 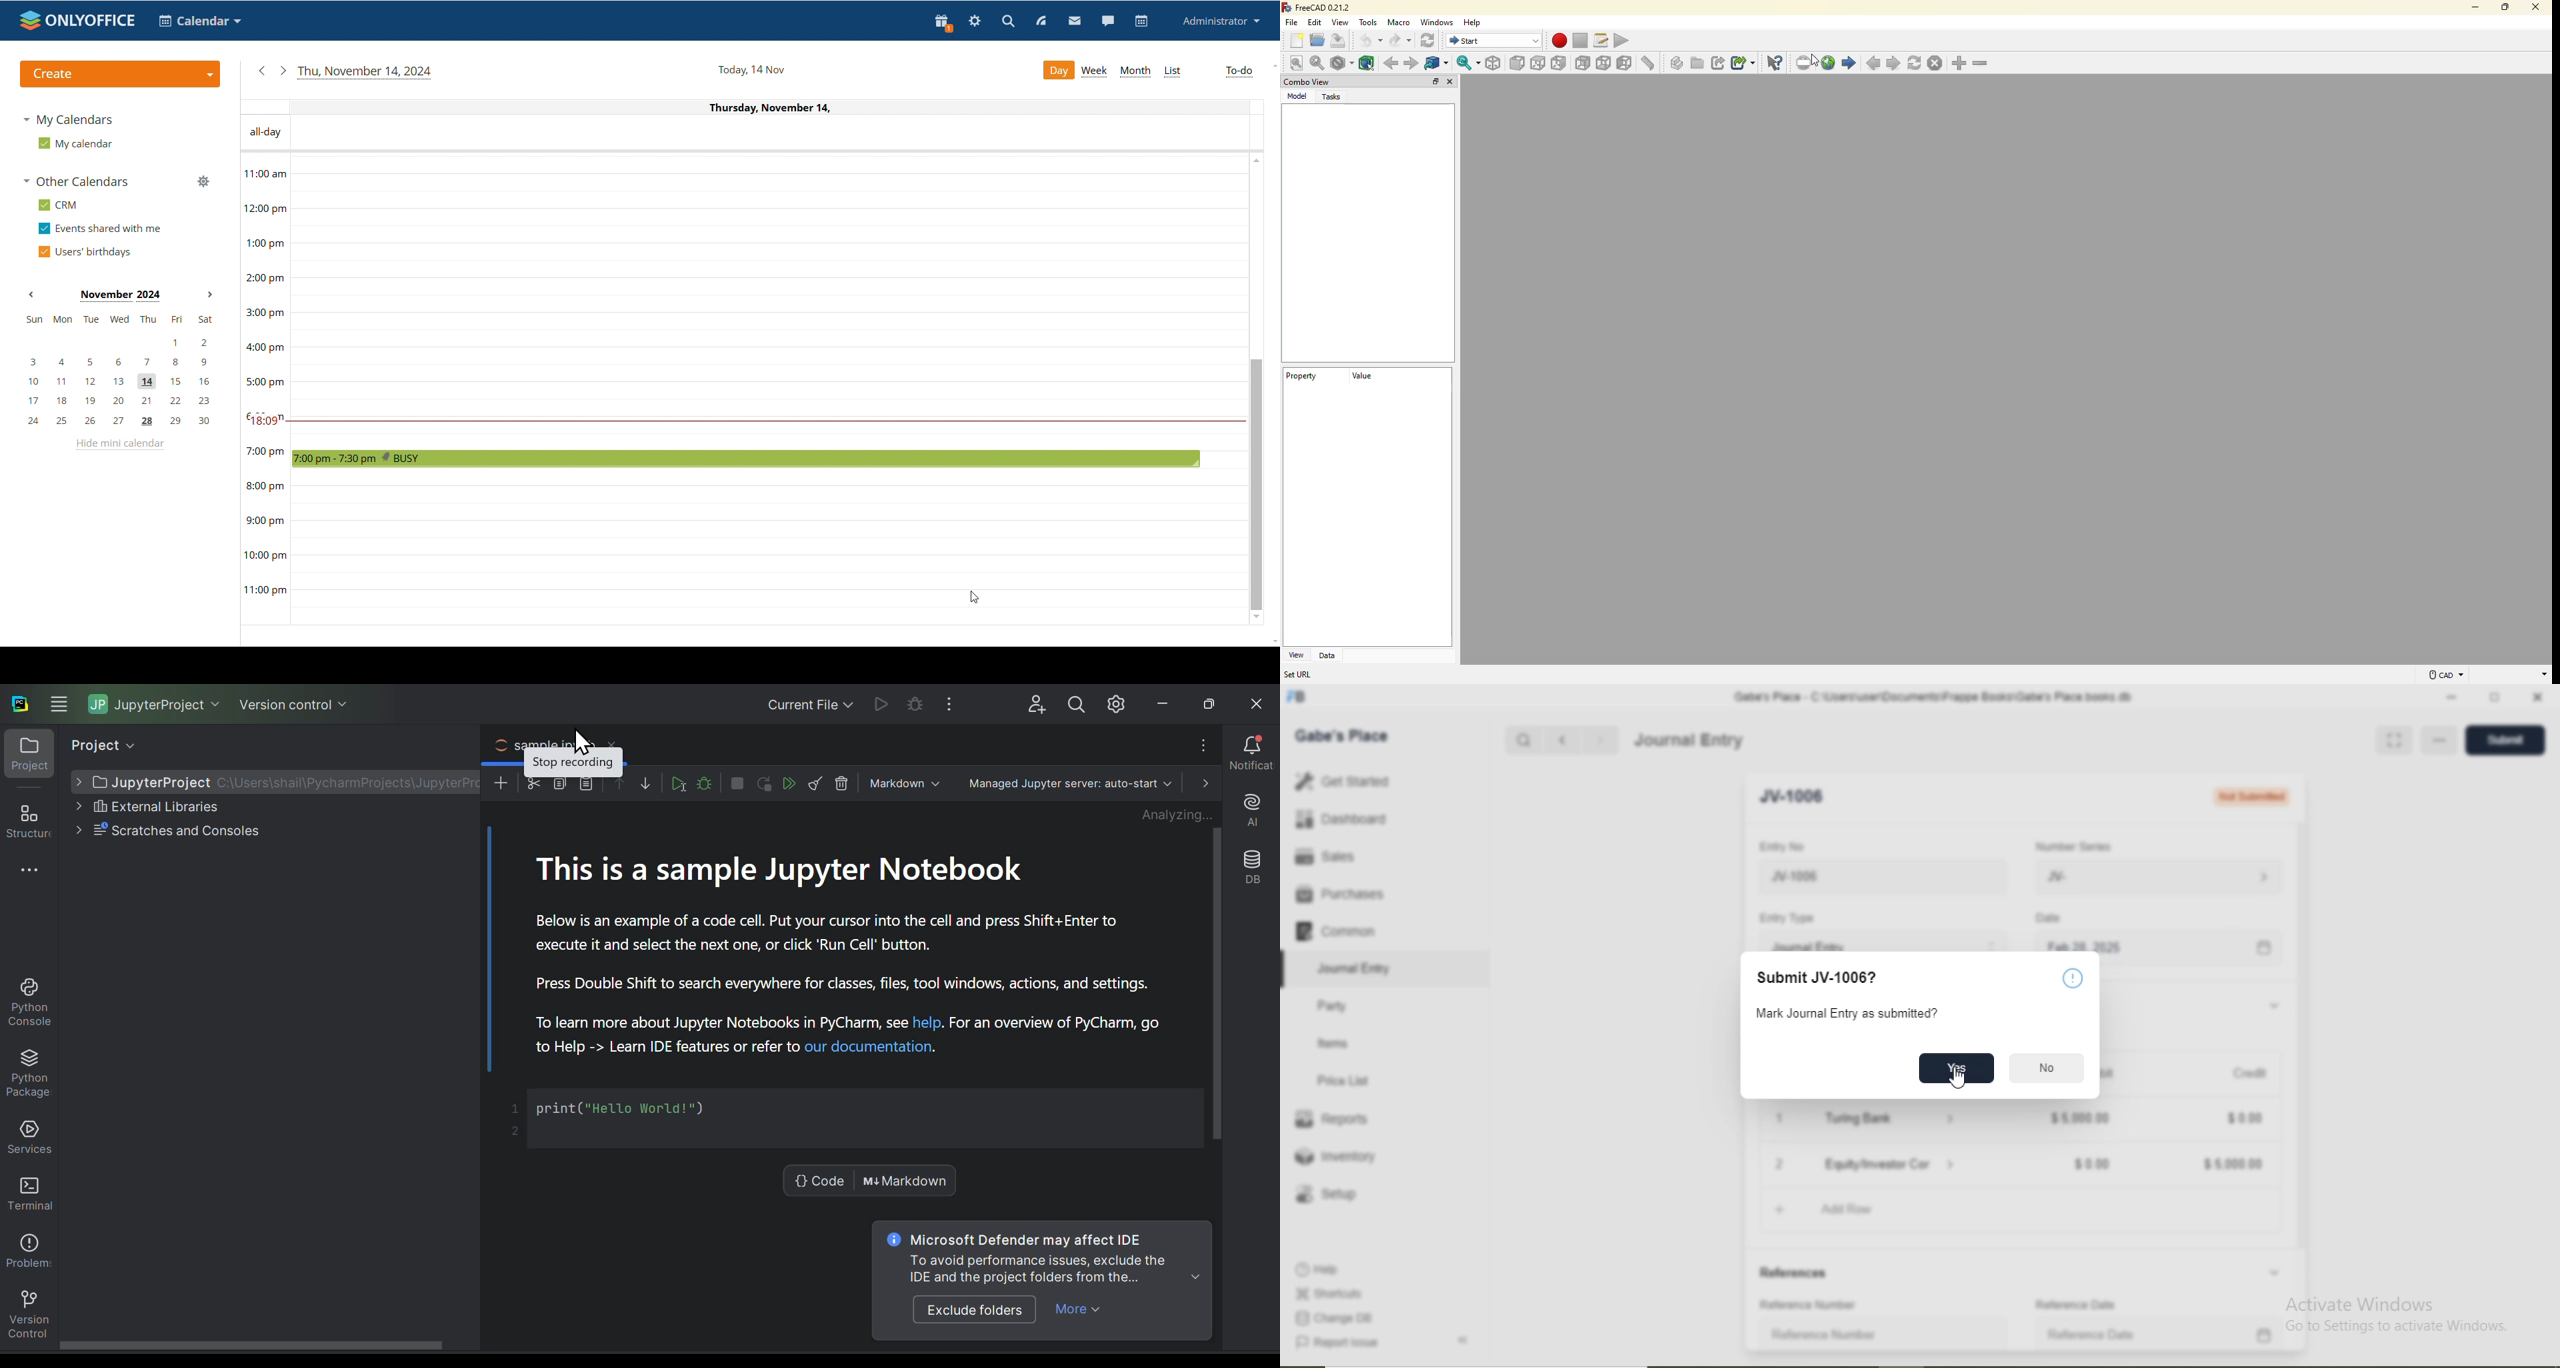 I want to click on Date, so click(x=2047, y=917).